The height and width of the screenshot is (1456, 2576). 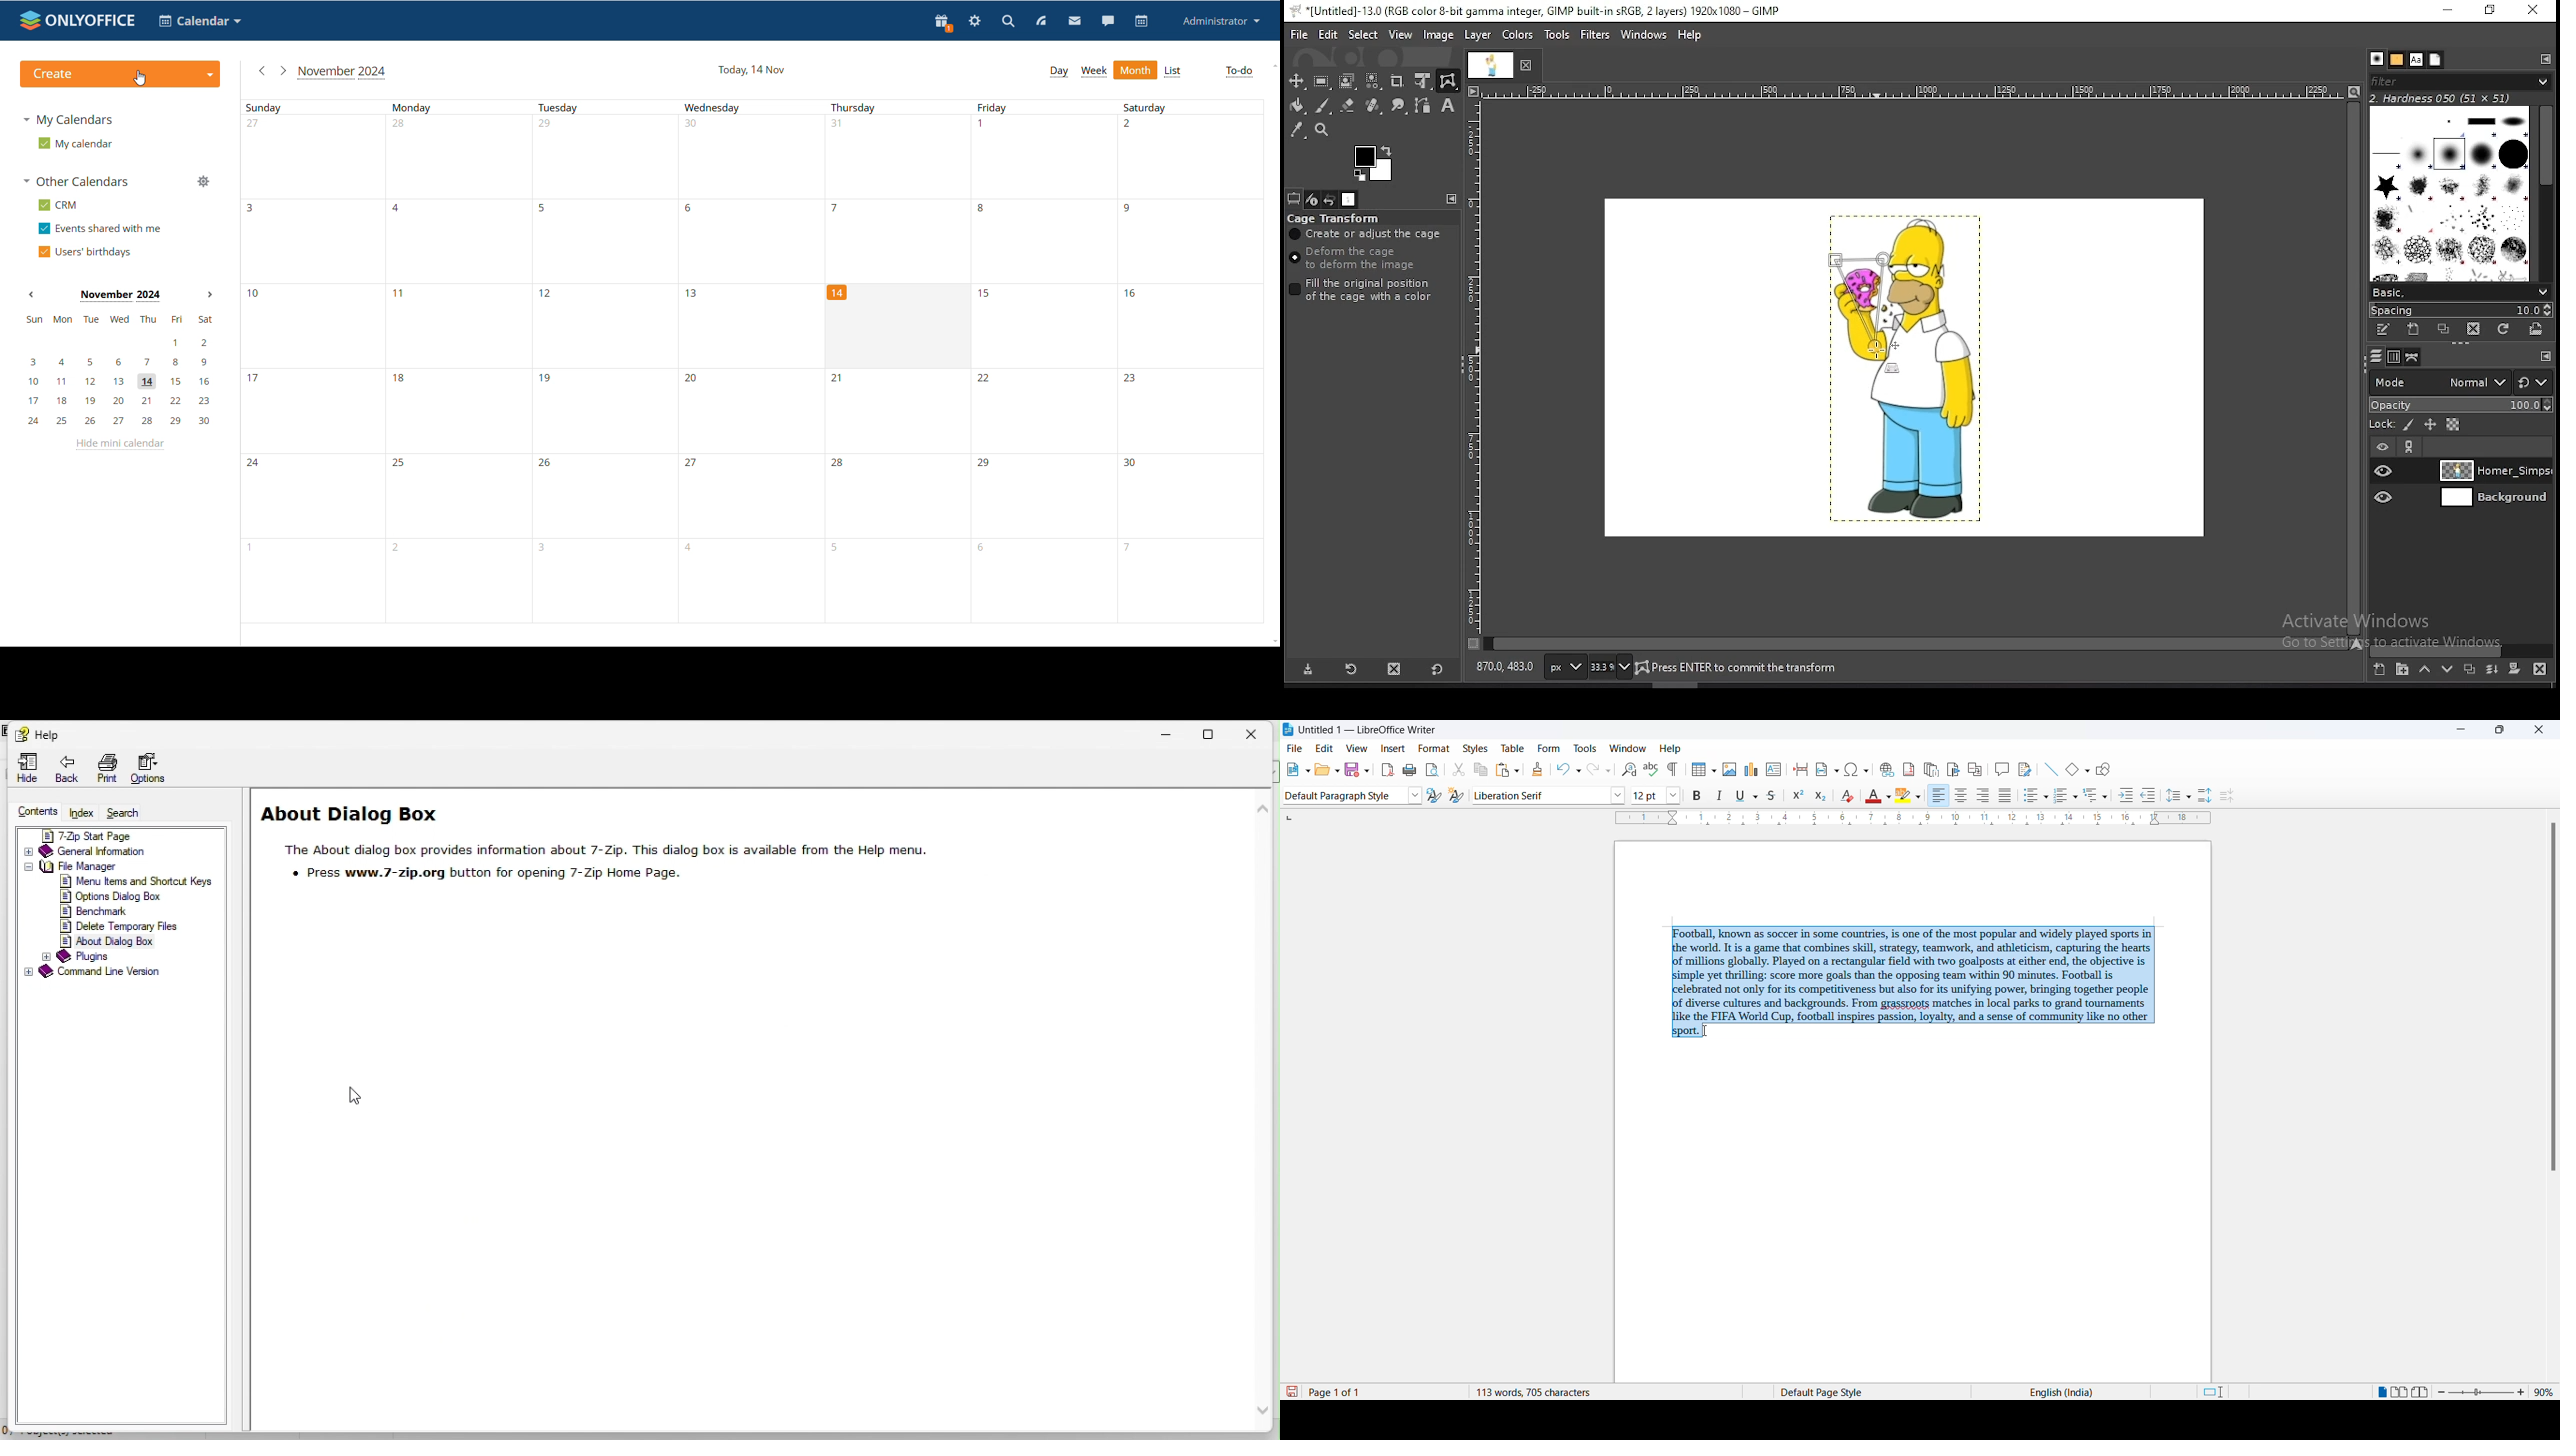 I want to click on mail, so click(x=1075, y=22).